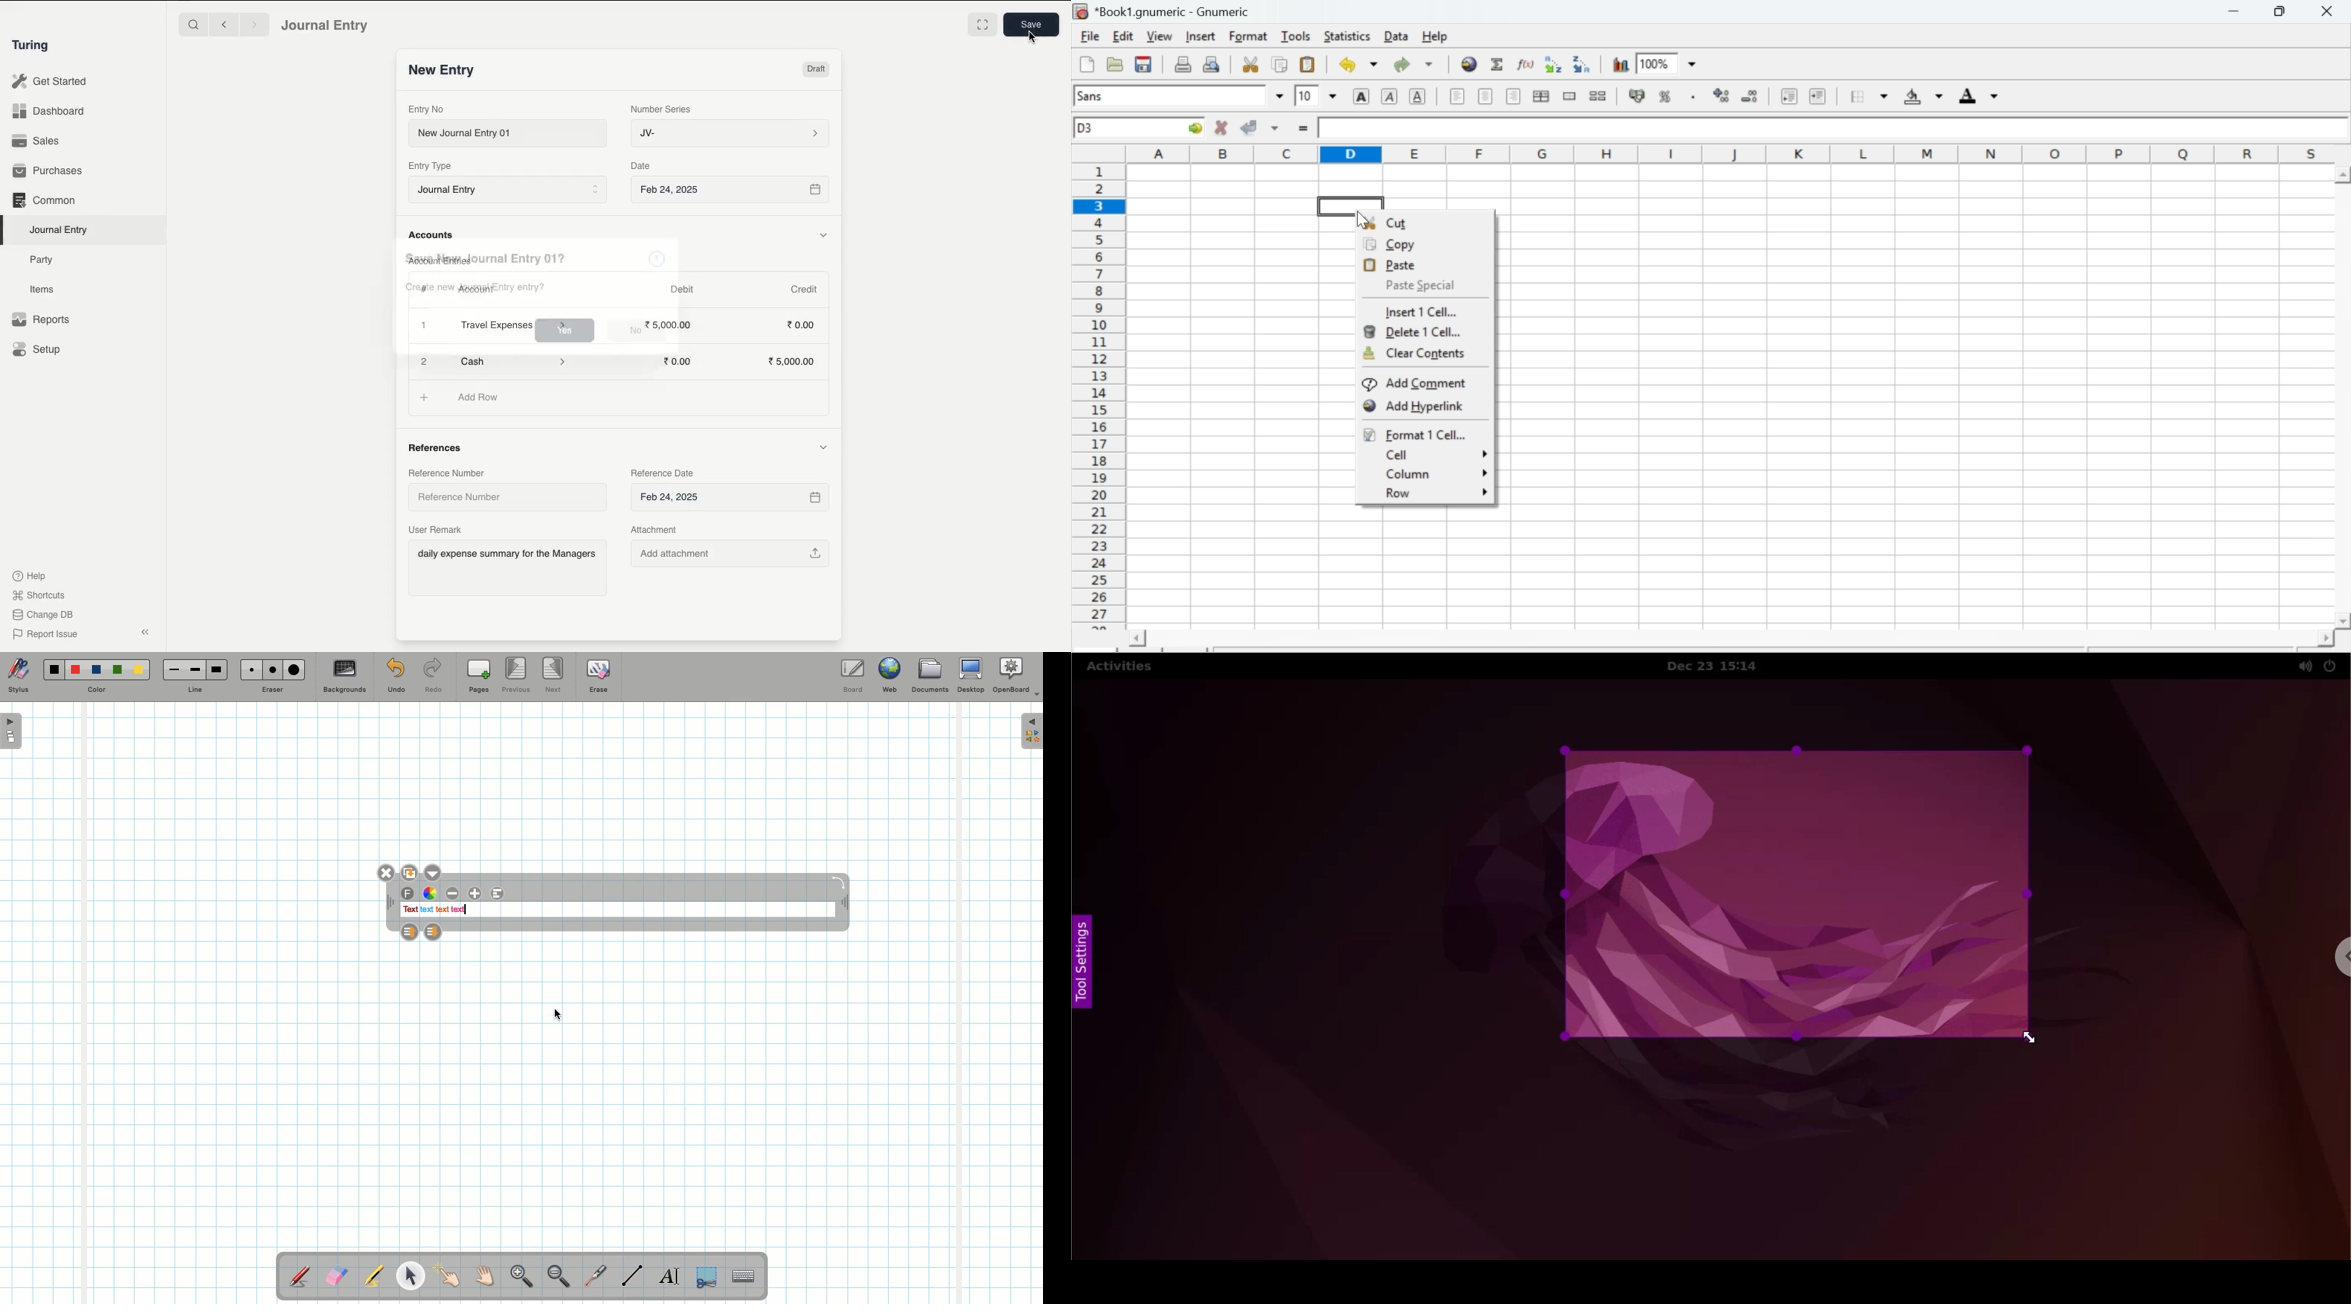  What do you see at coordinates (272, 691) in the screenshot?
I see `Eraser` at bounding box center [272, 691].